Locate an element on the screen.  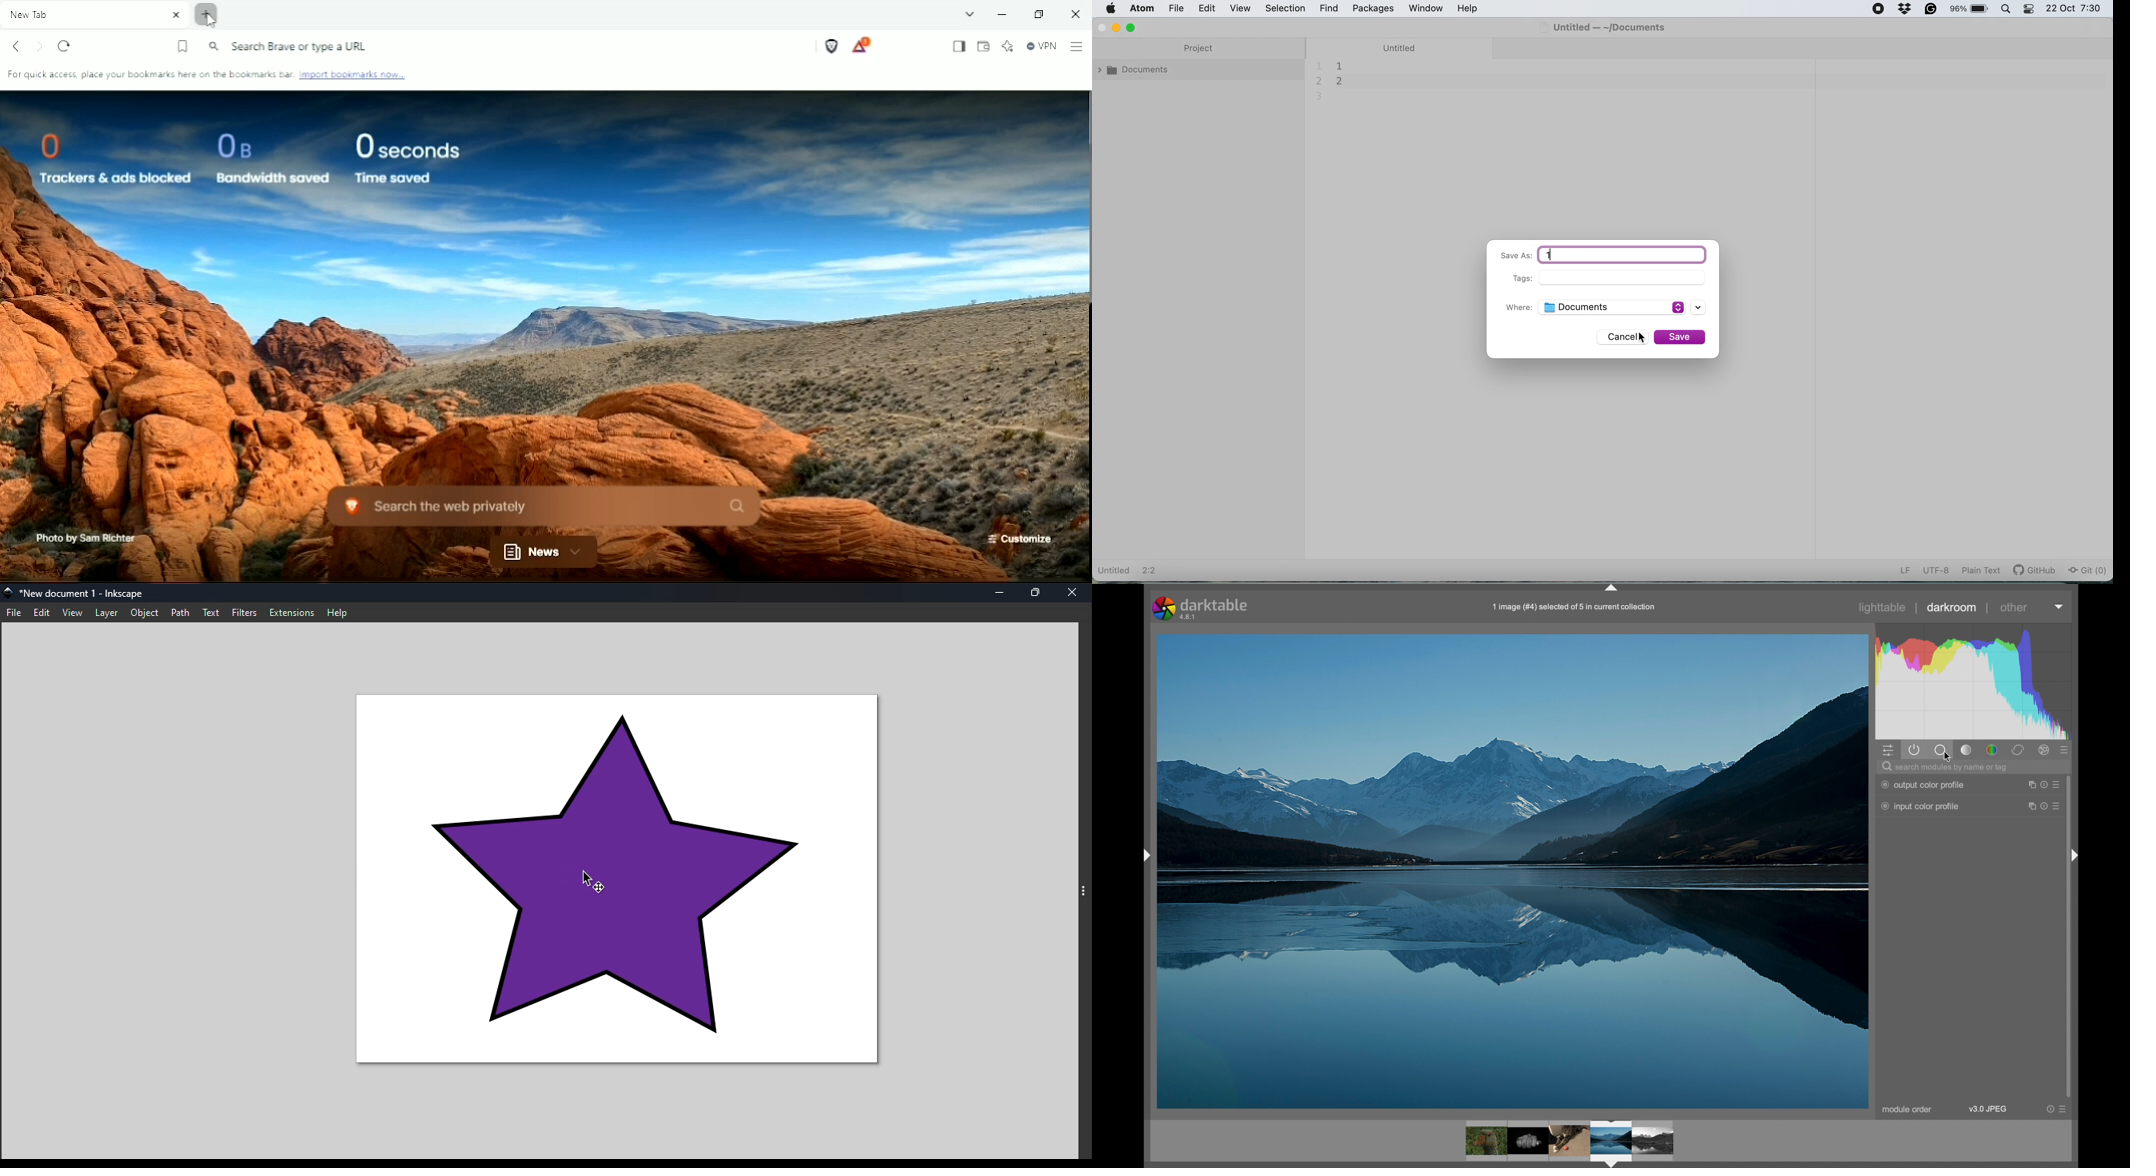
Help is located at coordinates (341, 612).